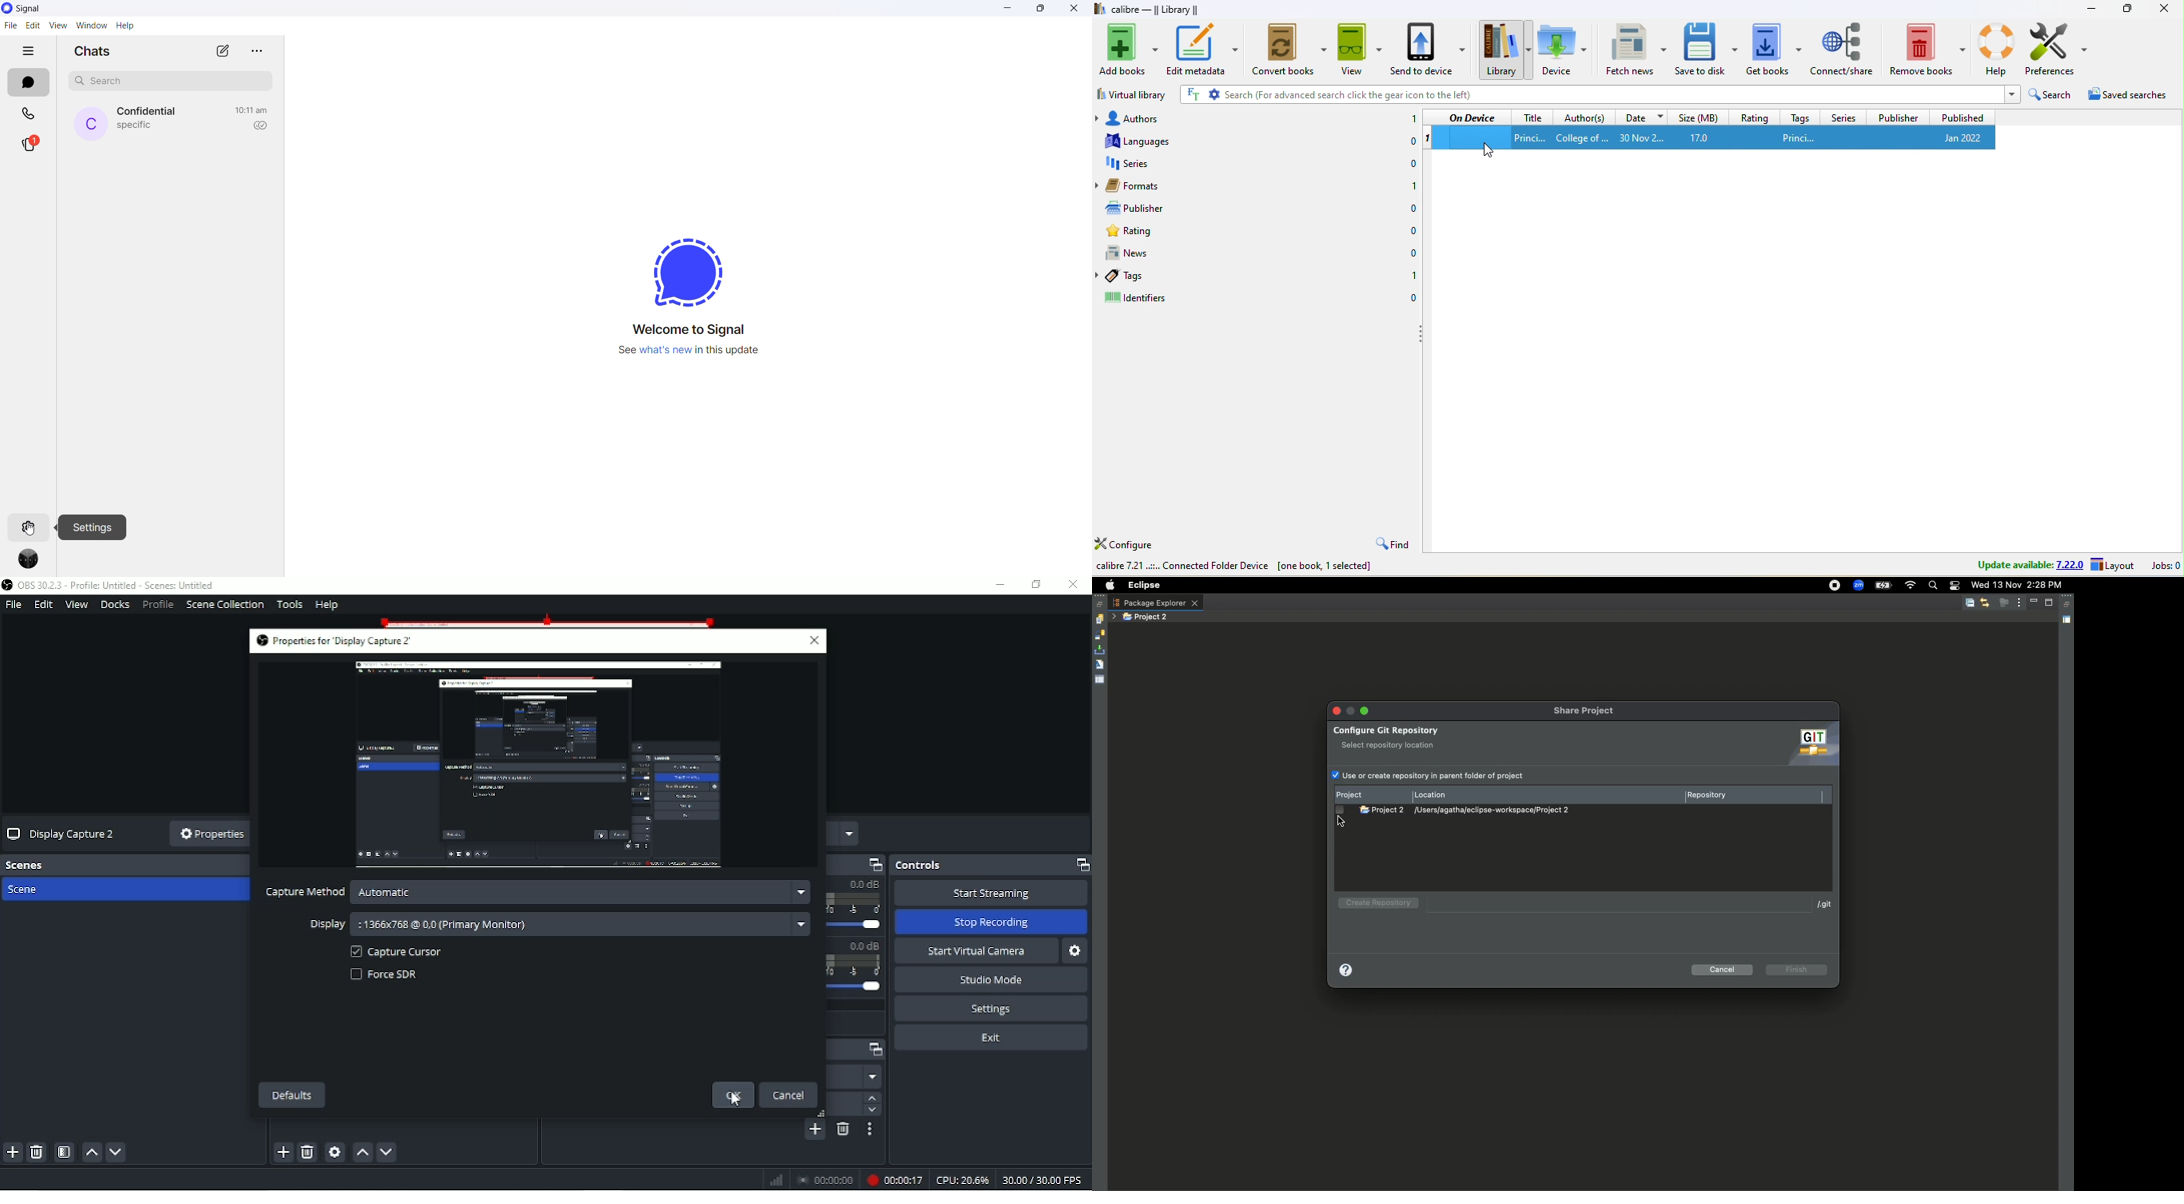 This screenshot has width=2184, height=1204. I want to click on Add source, so click(283, 1153).